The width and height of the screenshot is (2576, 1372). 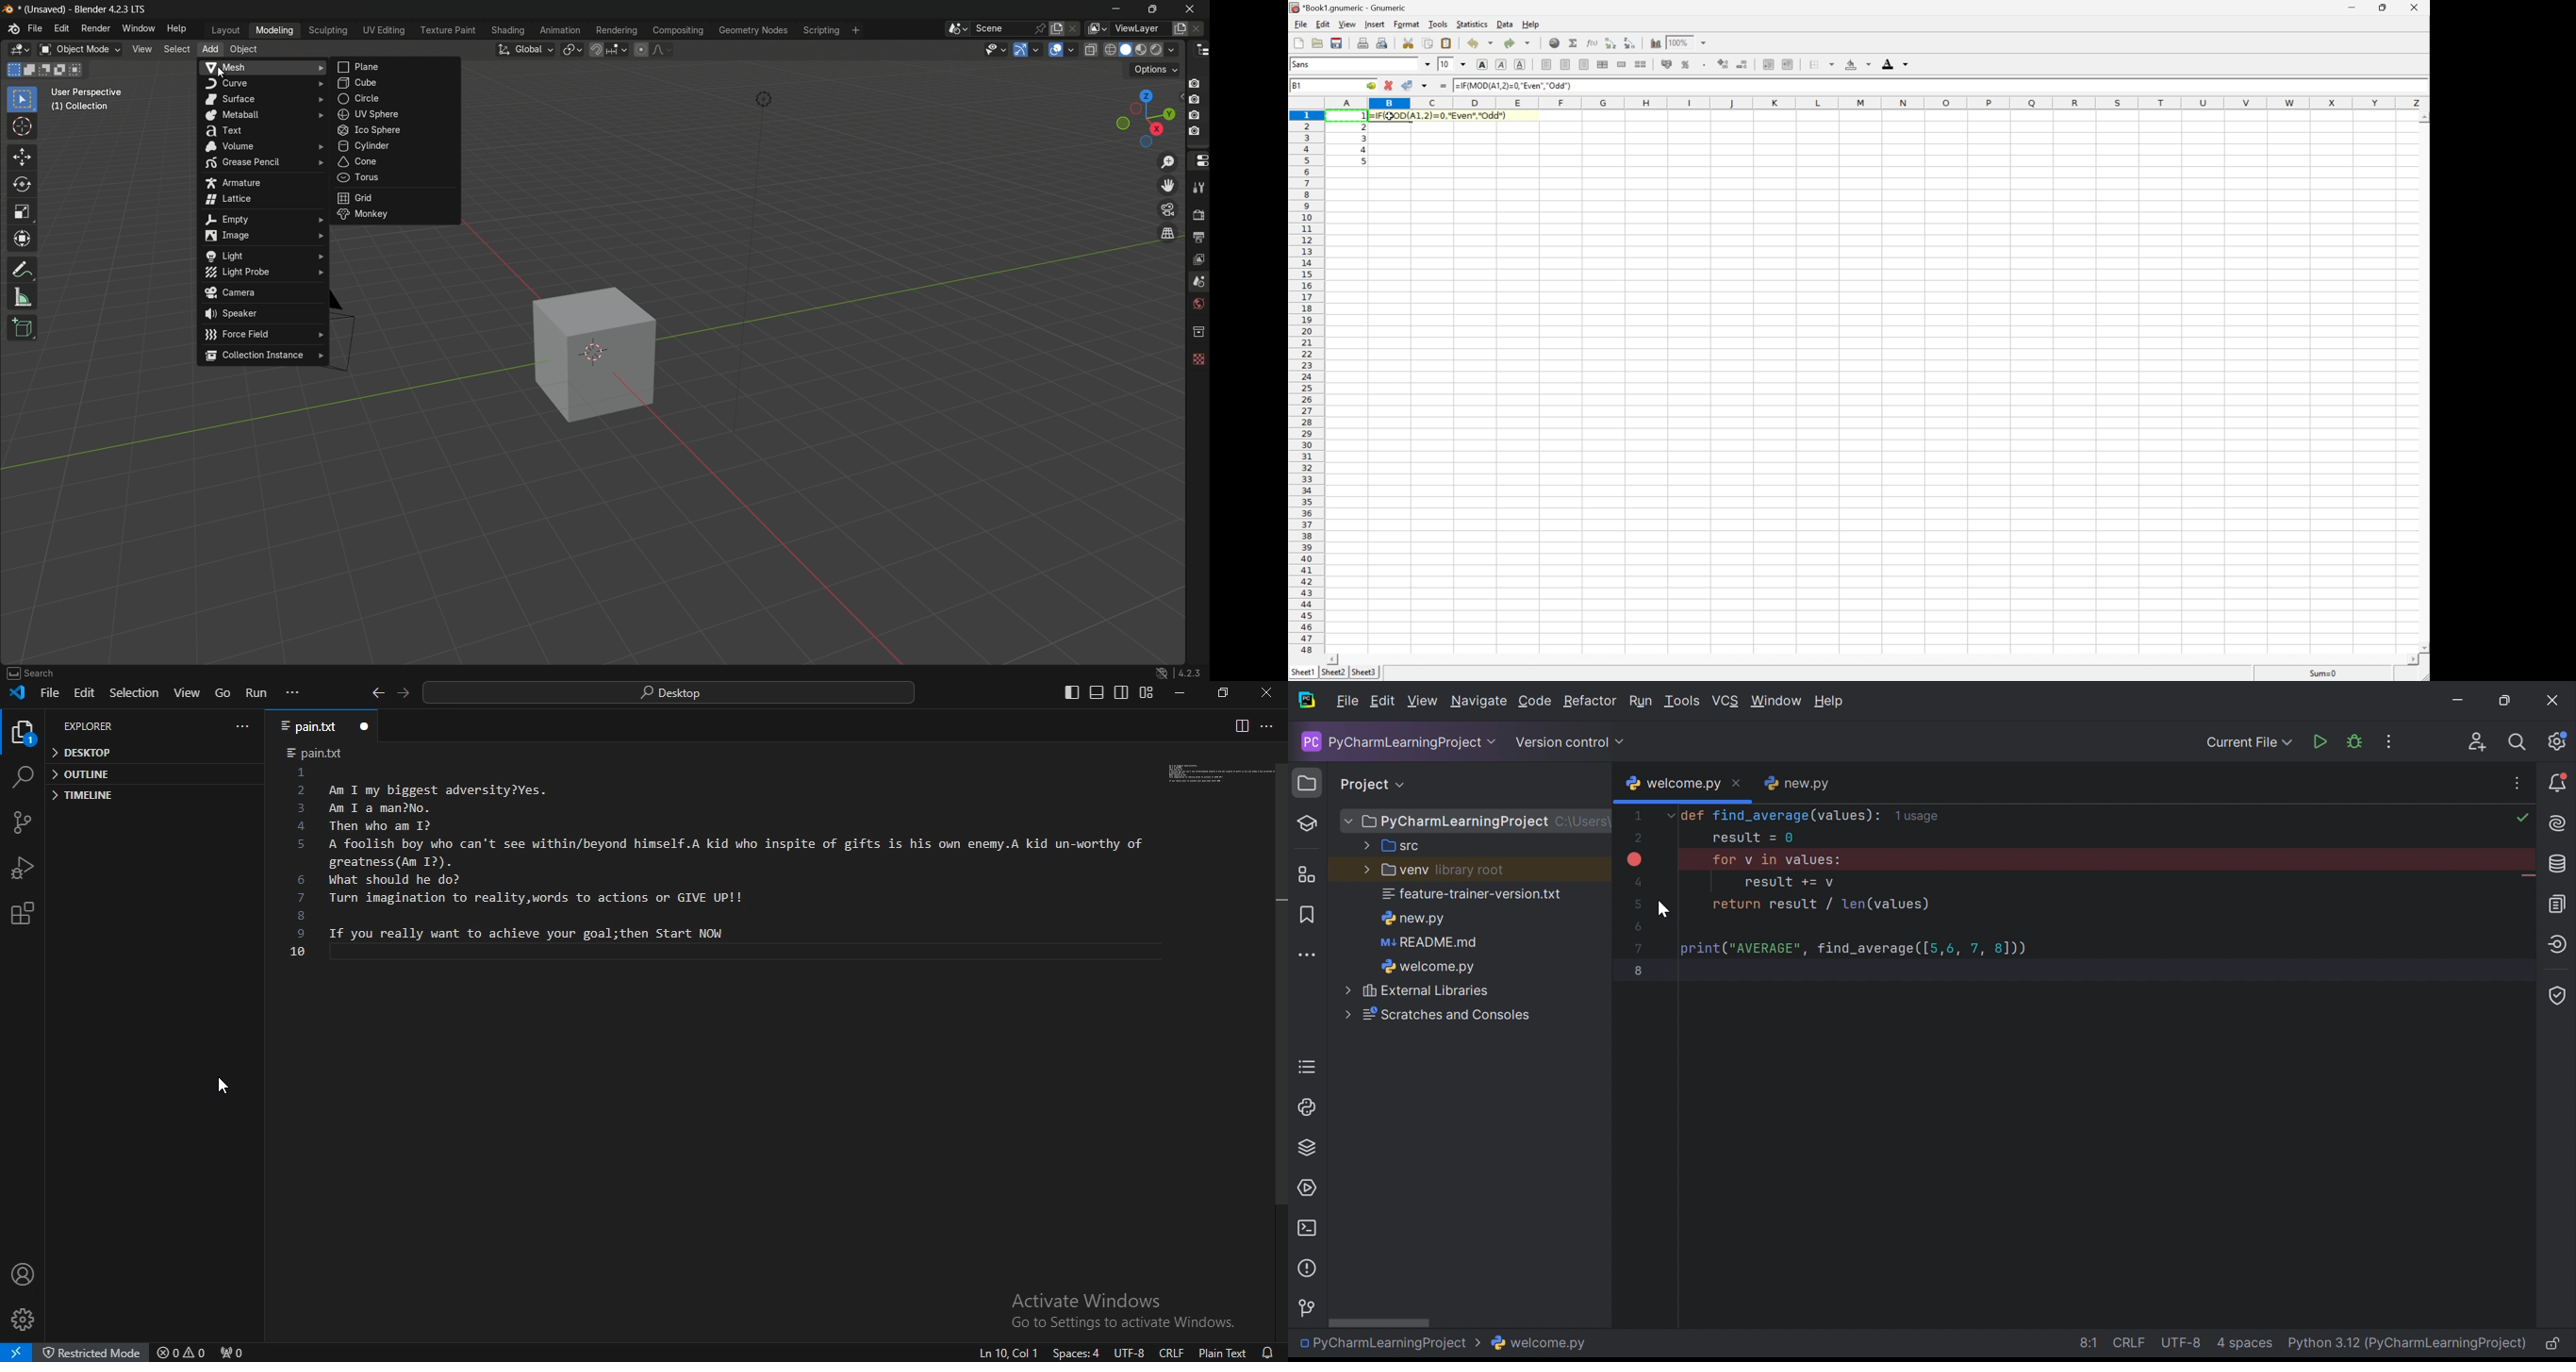 I want to click on layout menu, so click(x=224, y=30).